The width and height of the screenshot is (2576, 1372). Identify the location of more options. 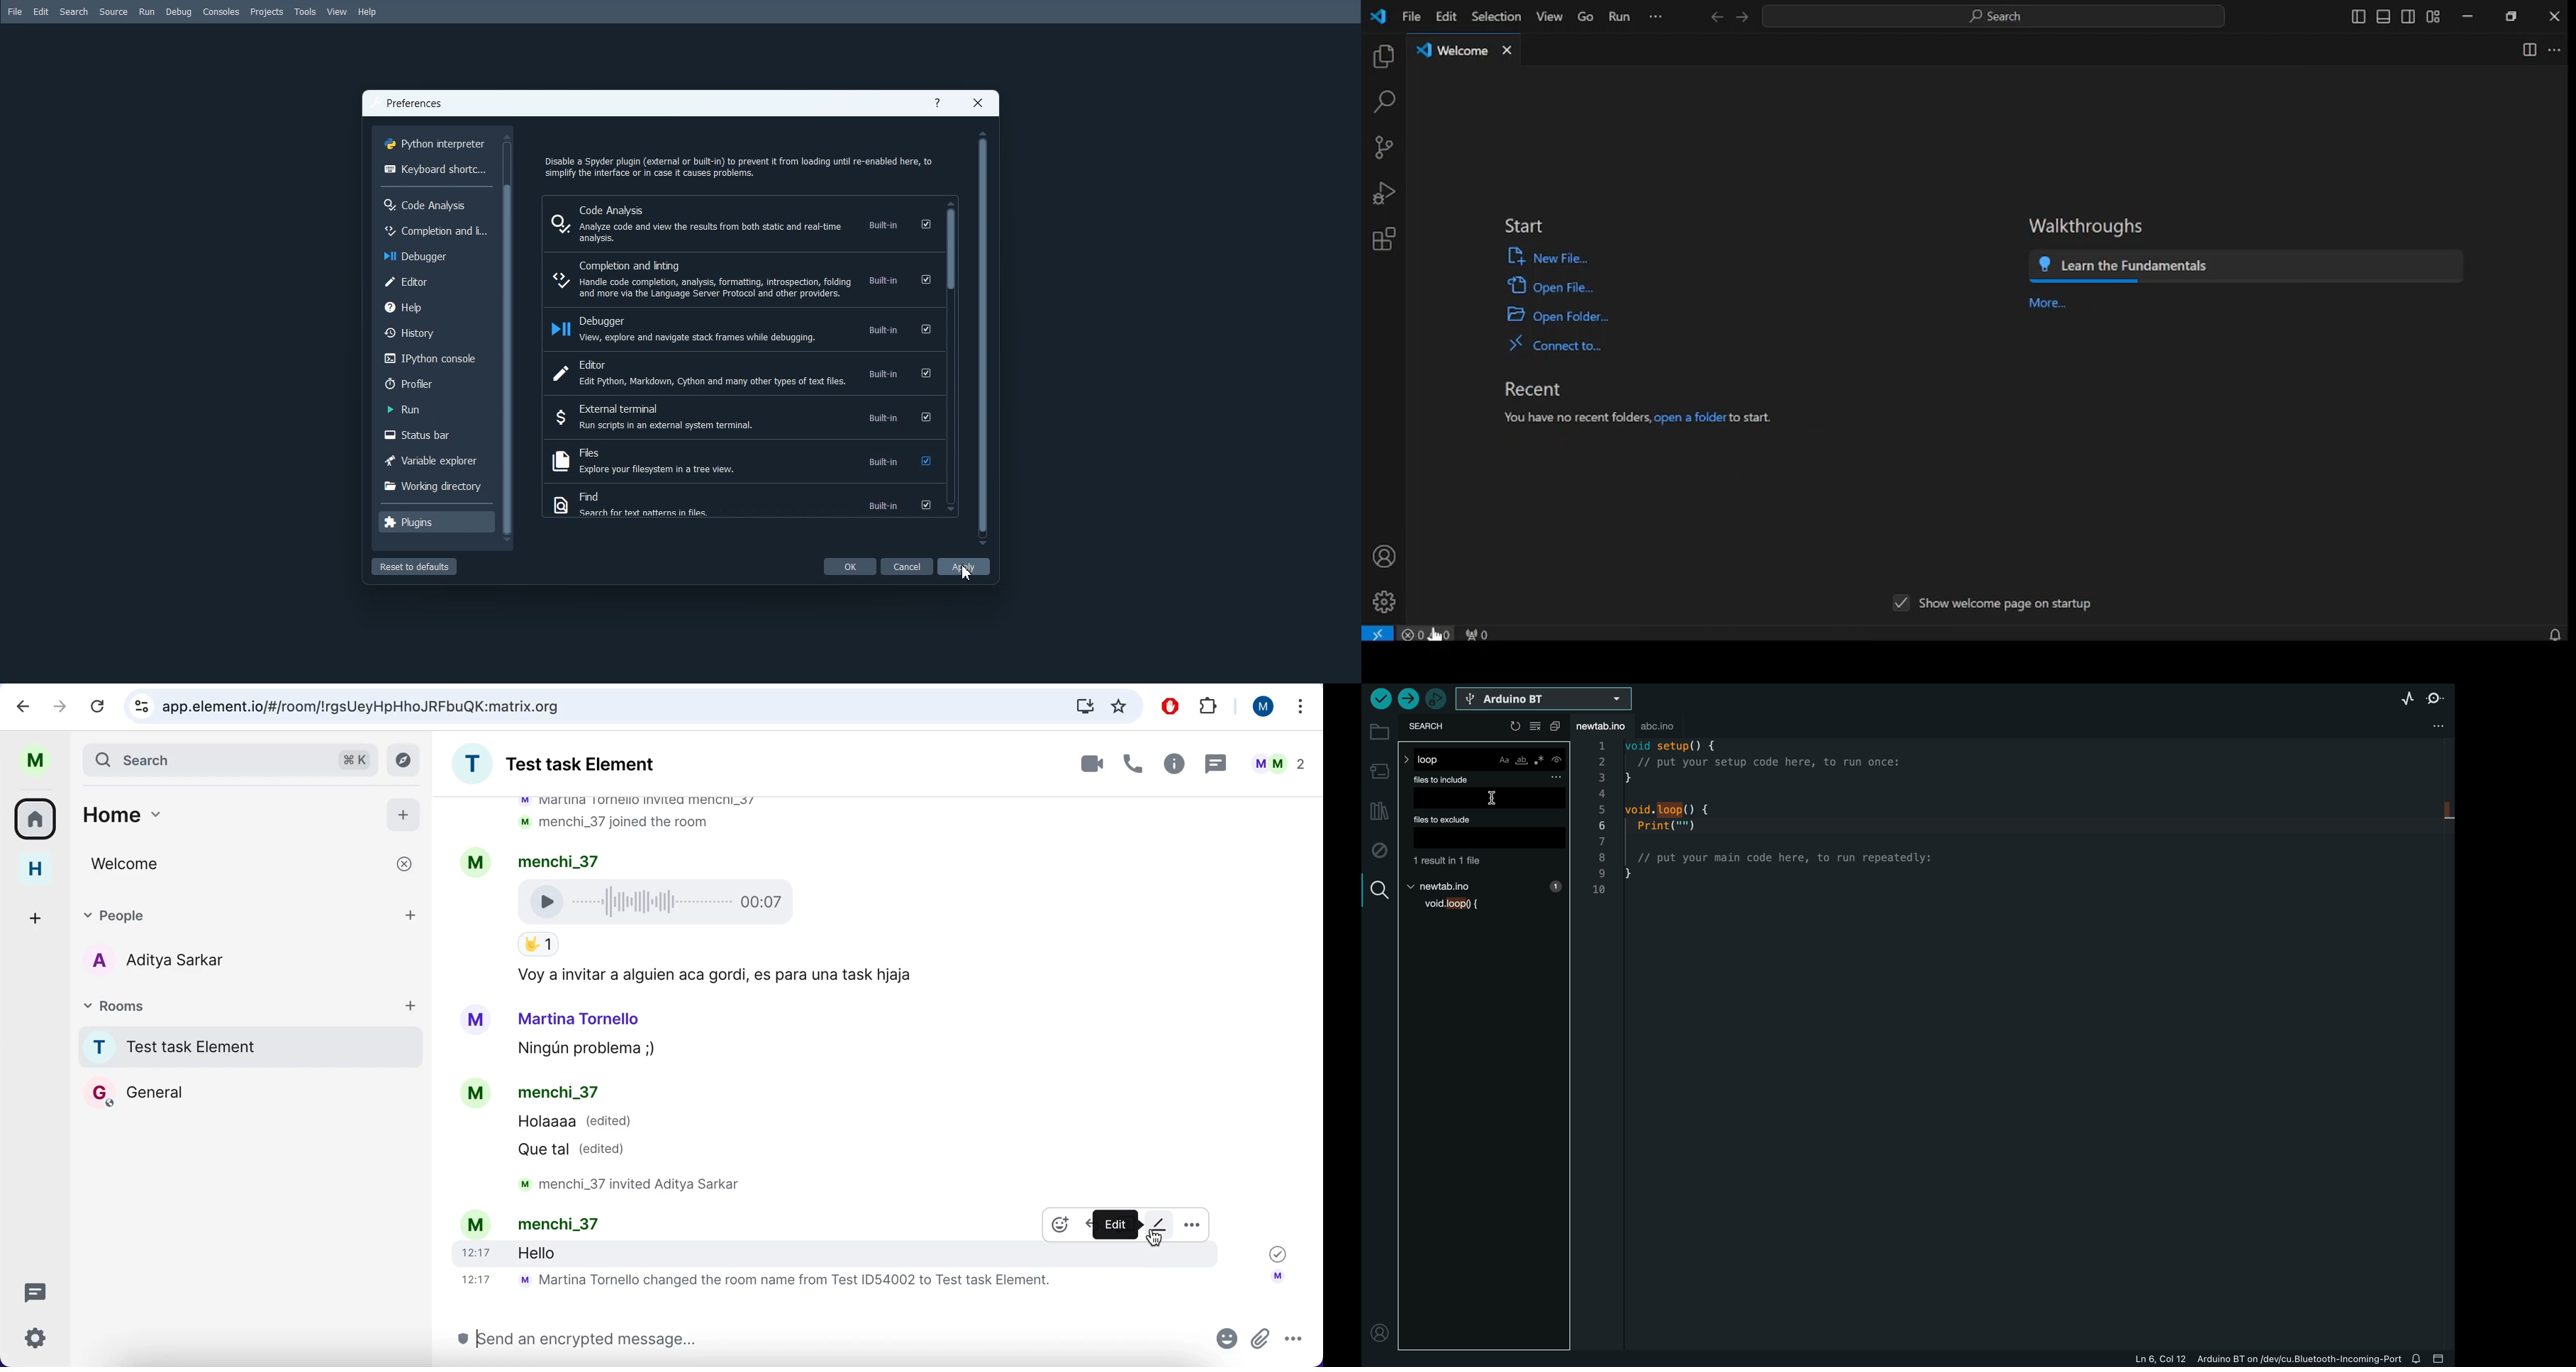
(1655, 16).